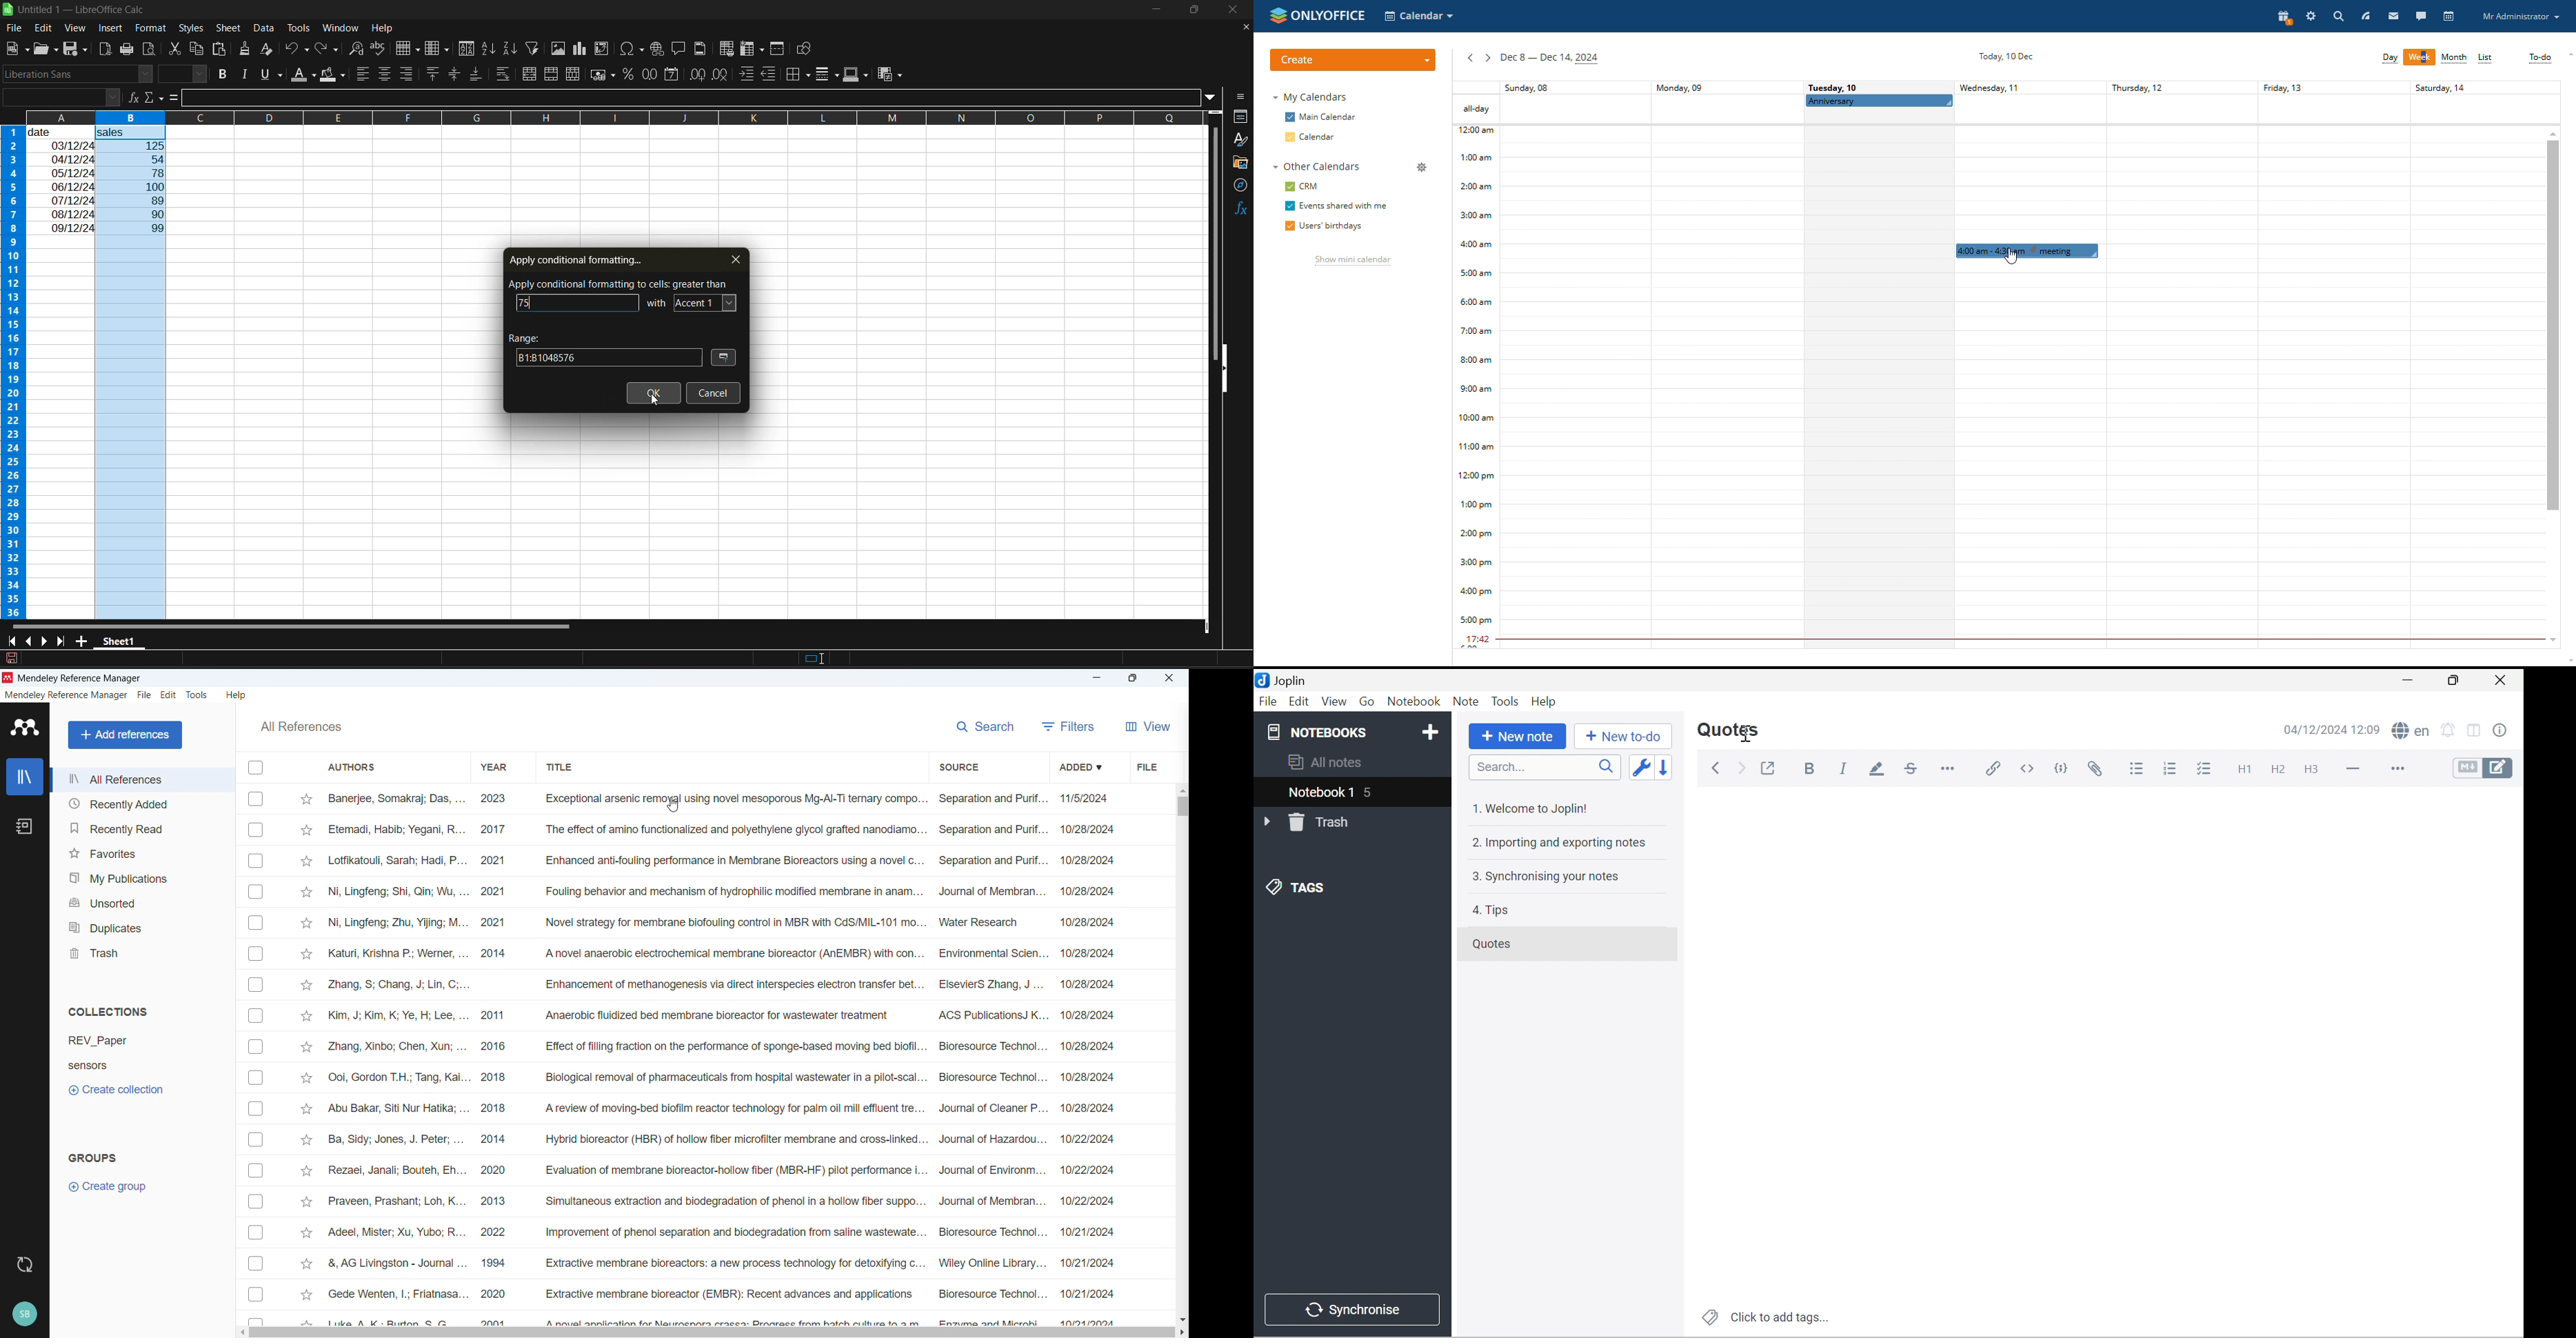 This screenshot has height=1344, width=2576. I want to click on minimize, so click(1097, 678).